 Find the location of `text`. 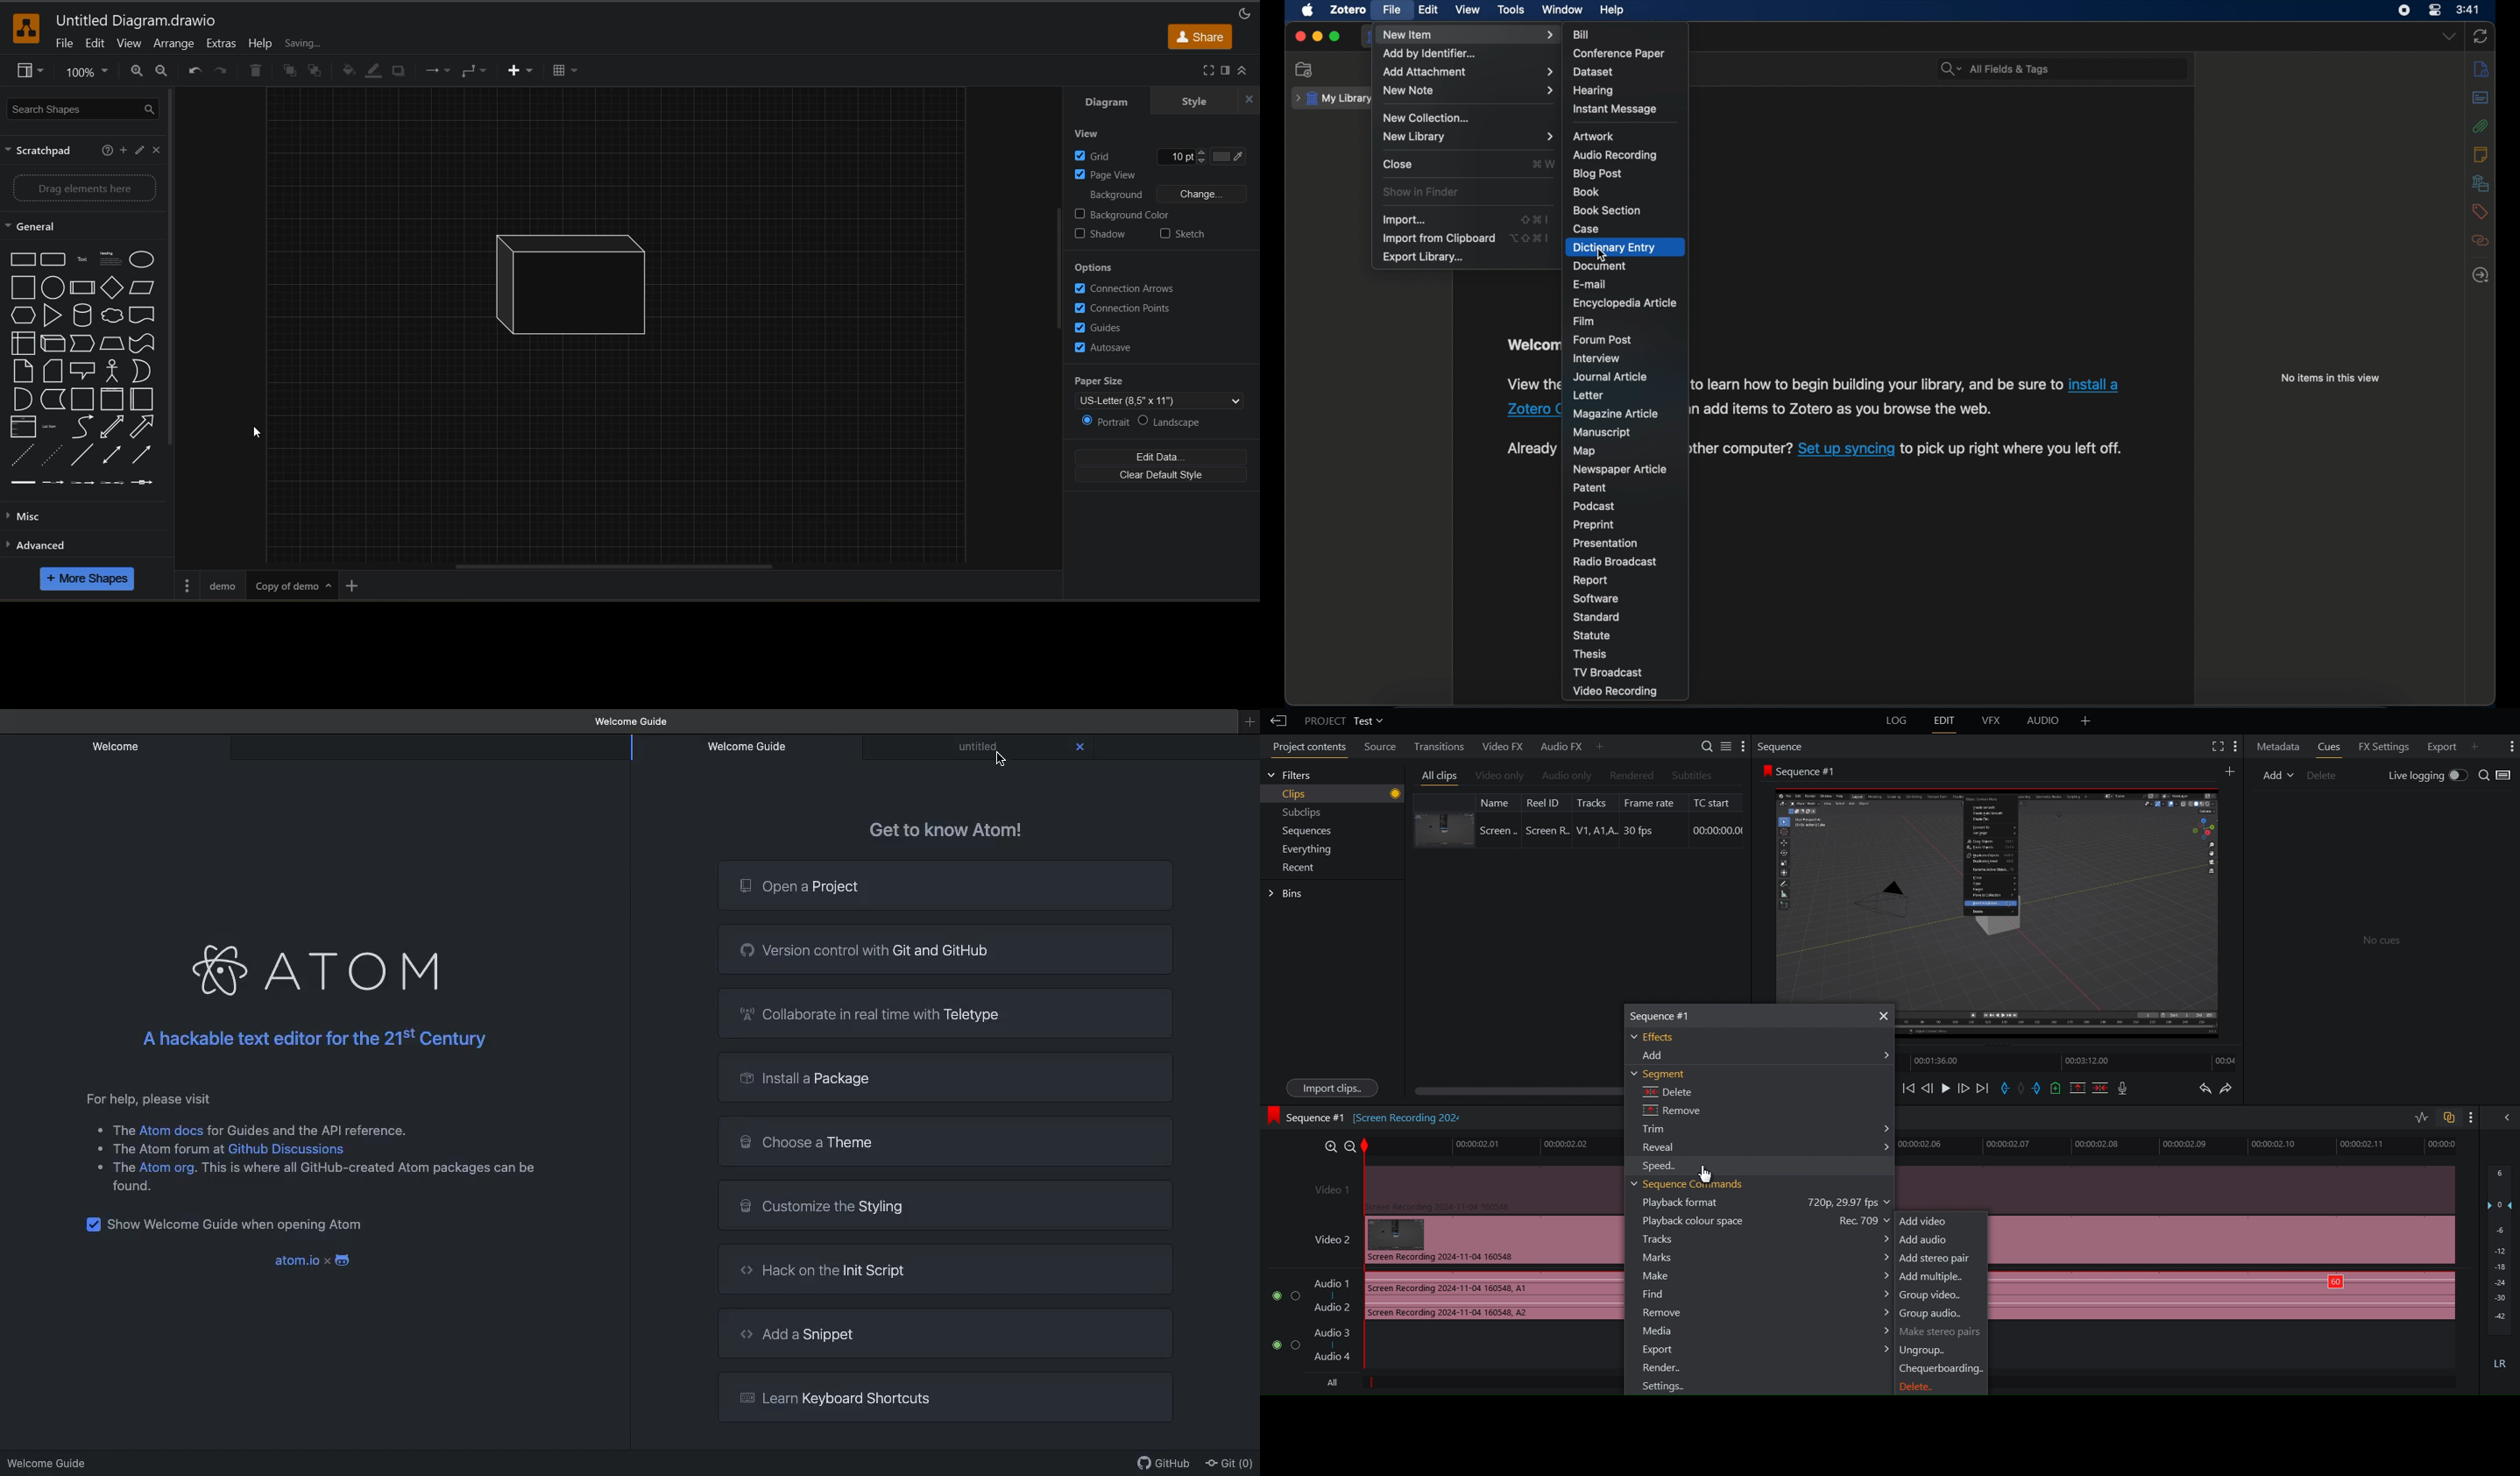

text is located at coordinates (2013, 449).